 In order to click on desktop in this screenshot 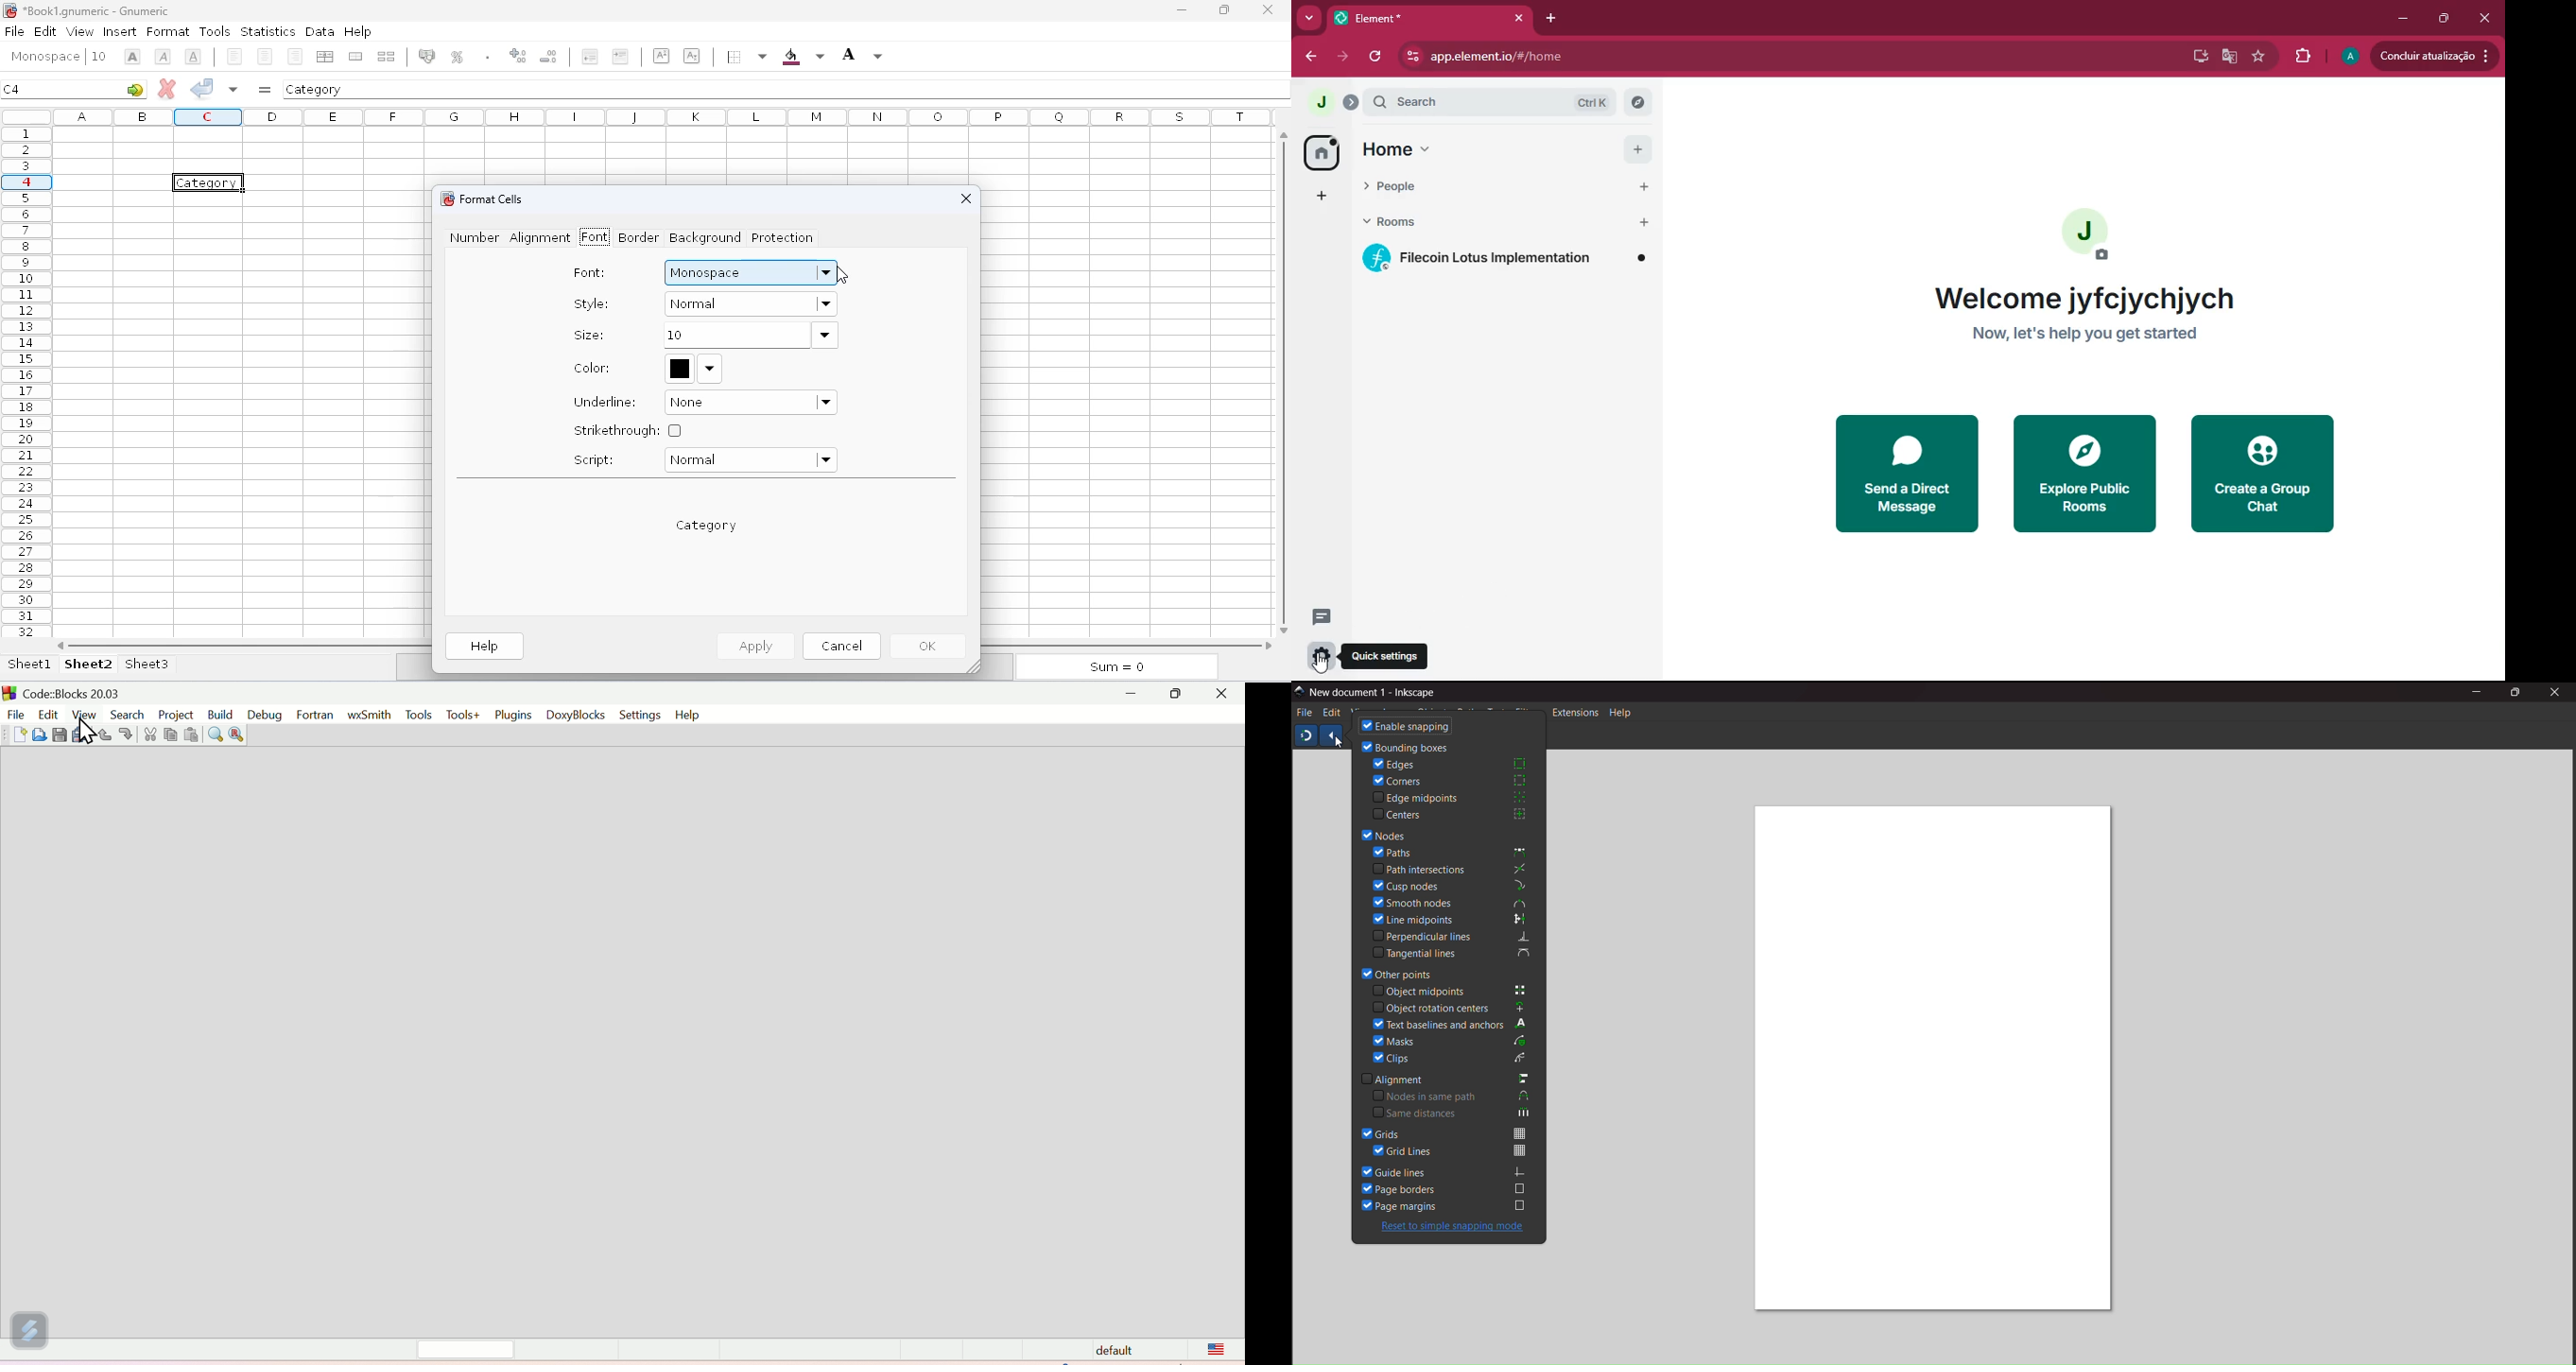, I will do `click(2199, 57)`.